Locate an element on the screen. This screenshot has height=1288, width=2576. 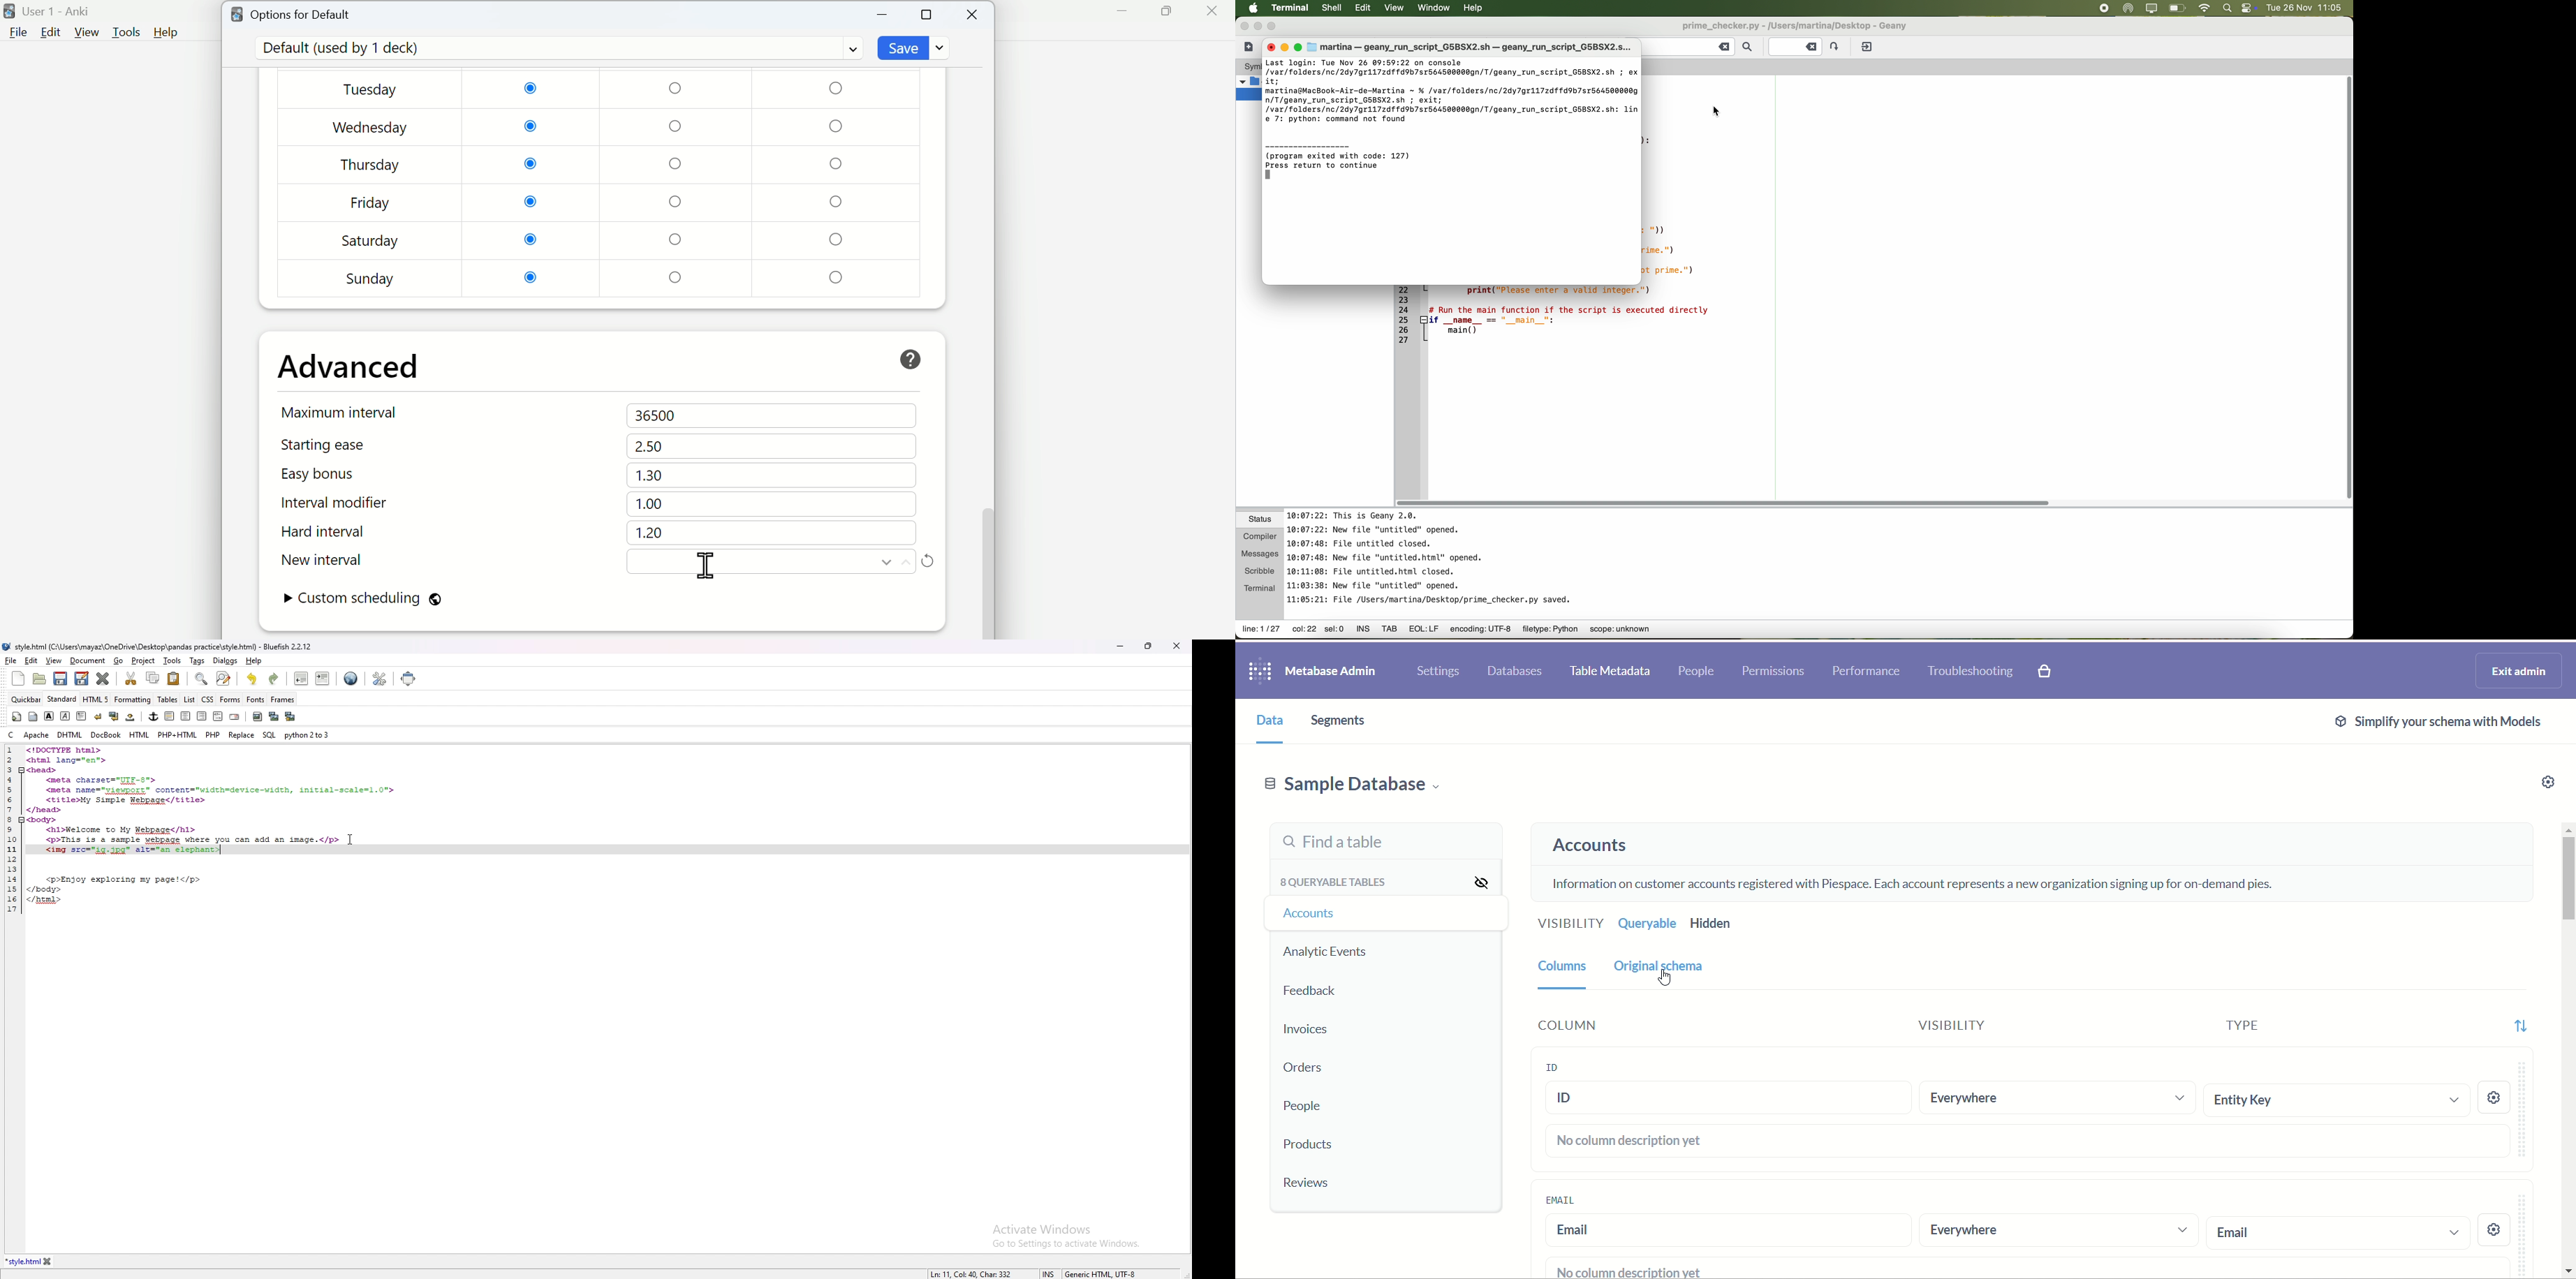
<hl>Welcome to My Webpage</hl> is located at coordinates (121, 831).